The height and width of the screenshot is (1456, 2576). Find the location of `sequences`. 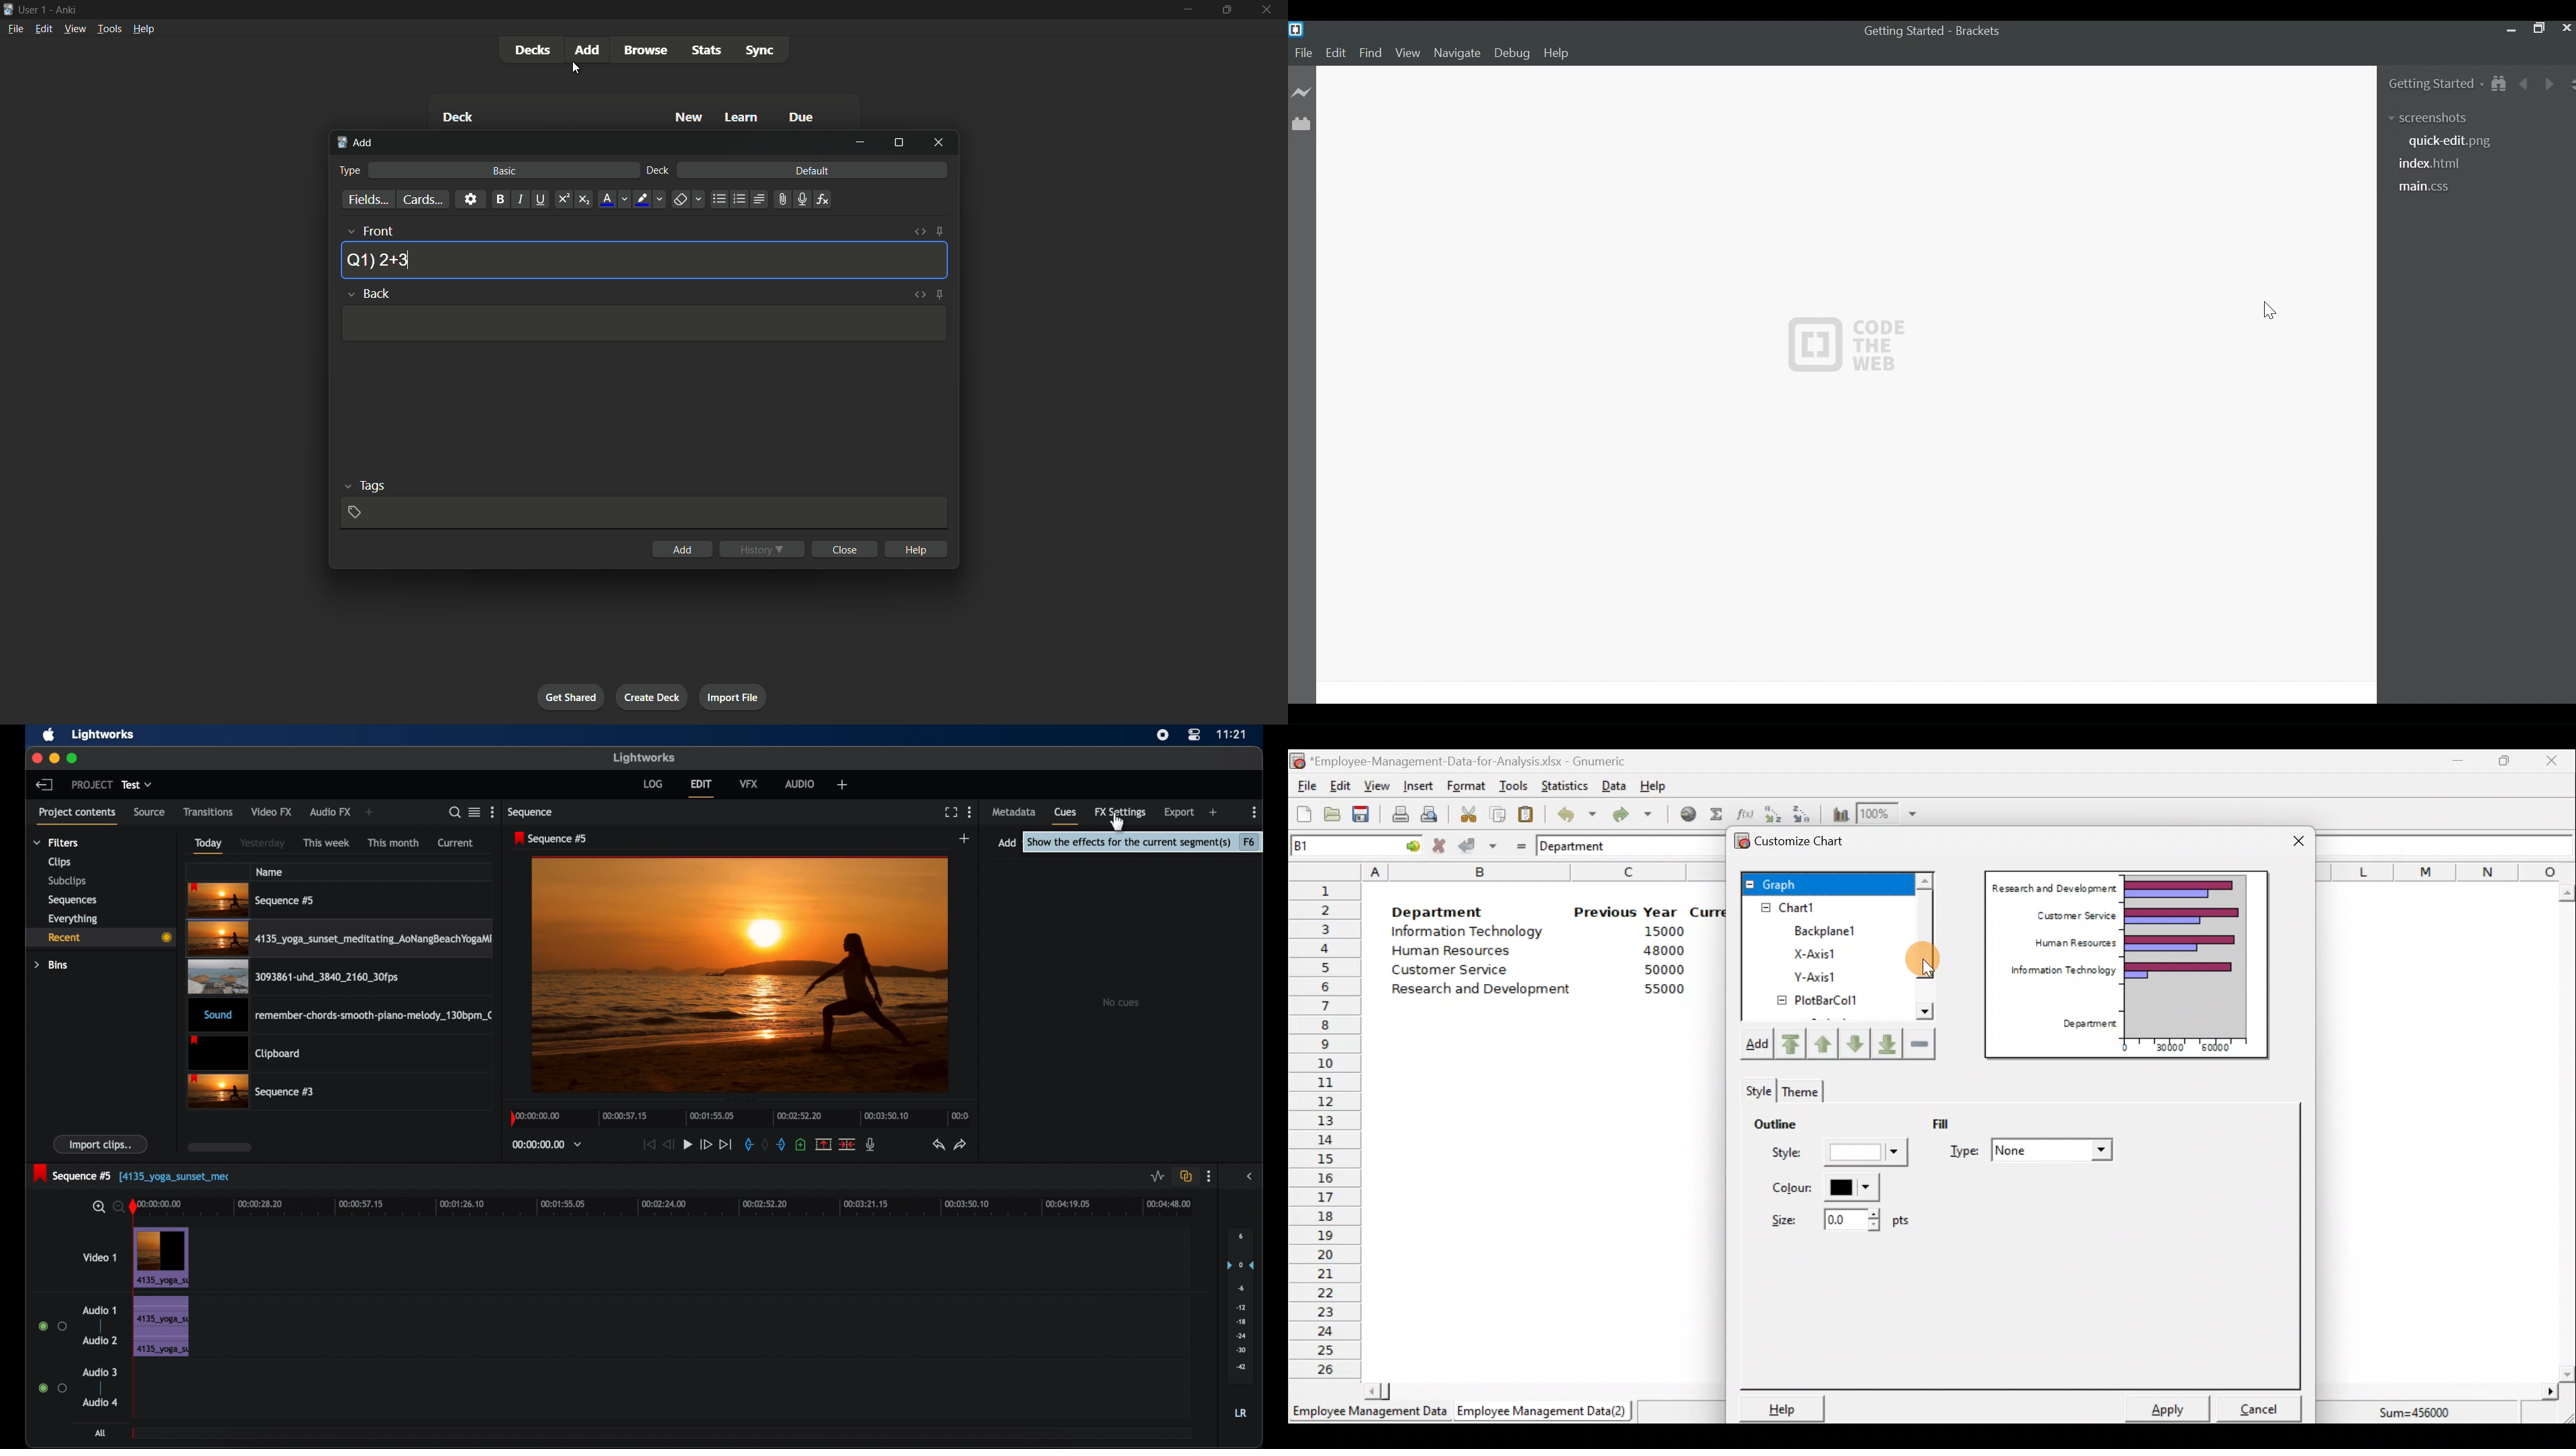

sequences is located at coordinates (72, 900).